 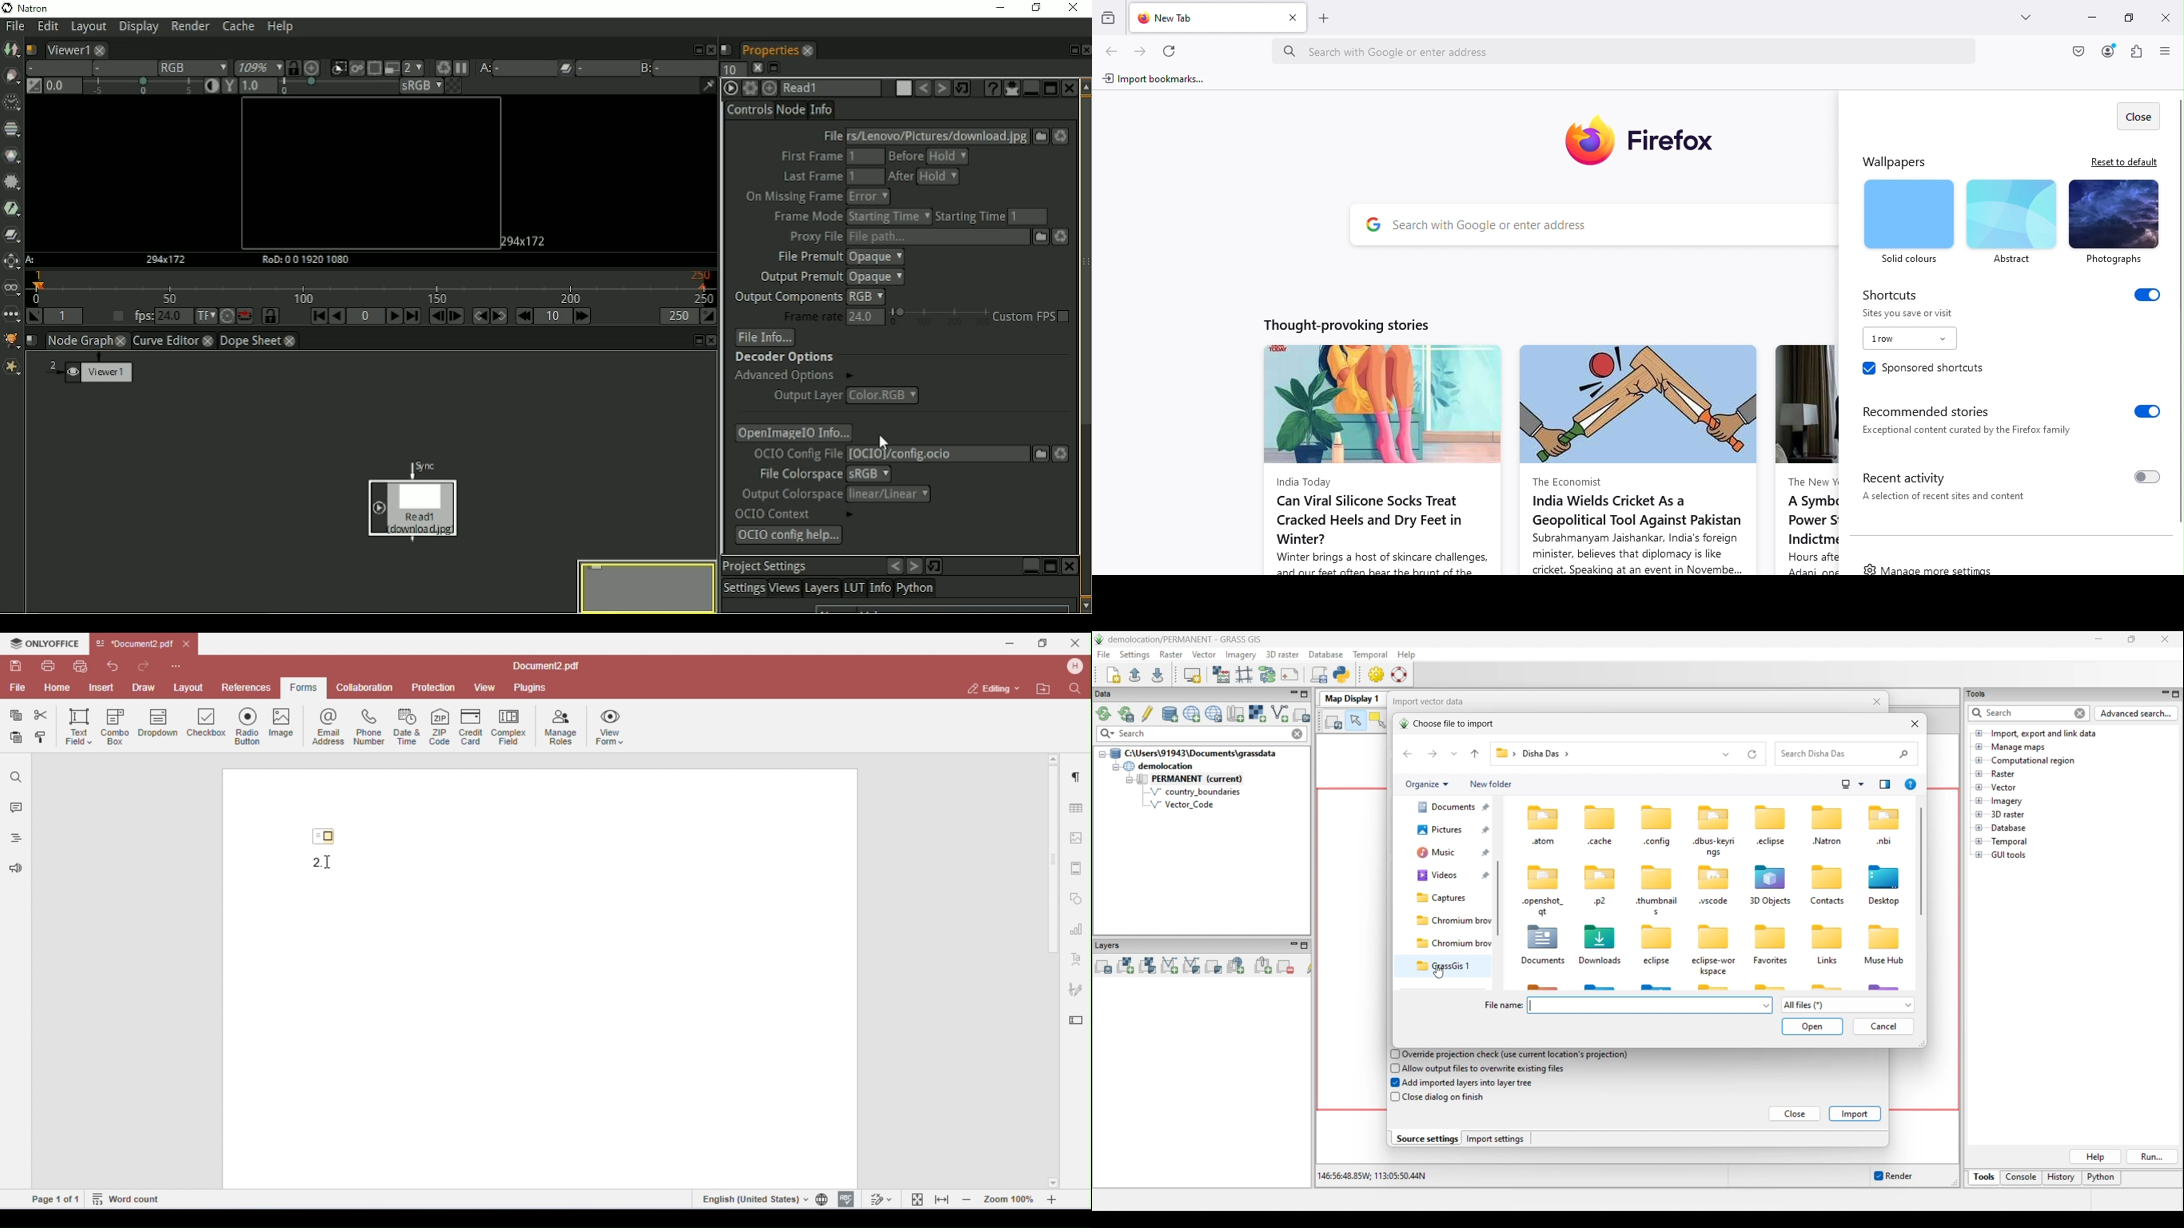 What do you see at coordinates (2166, 52) in the screenshot?
I see `Open application menu` at bounding box center [2166, 52].